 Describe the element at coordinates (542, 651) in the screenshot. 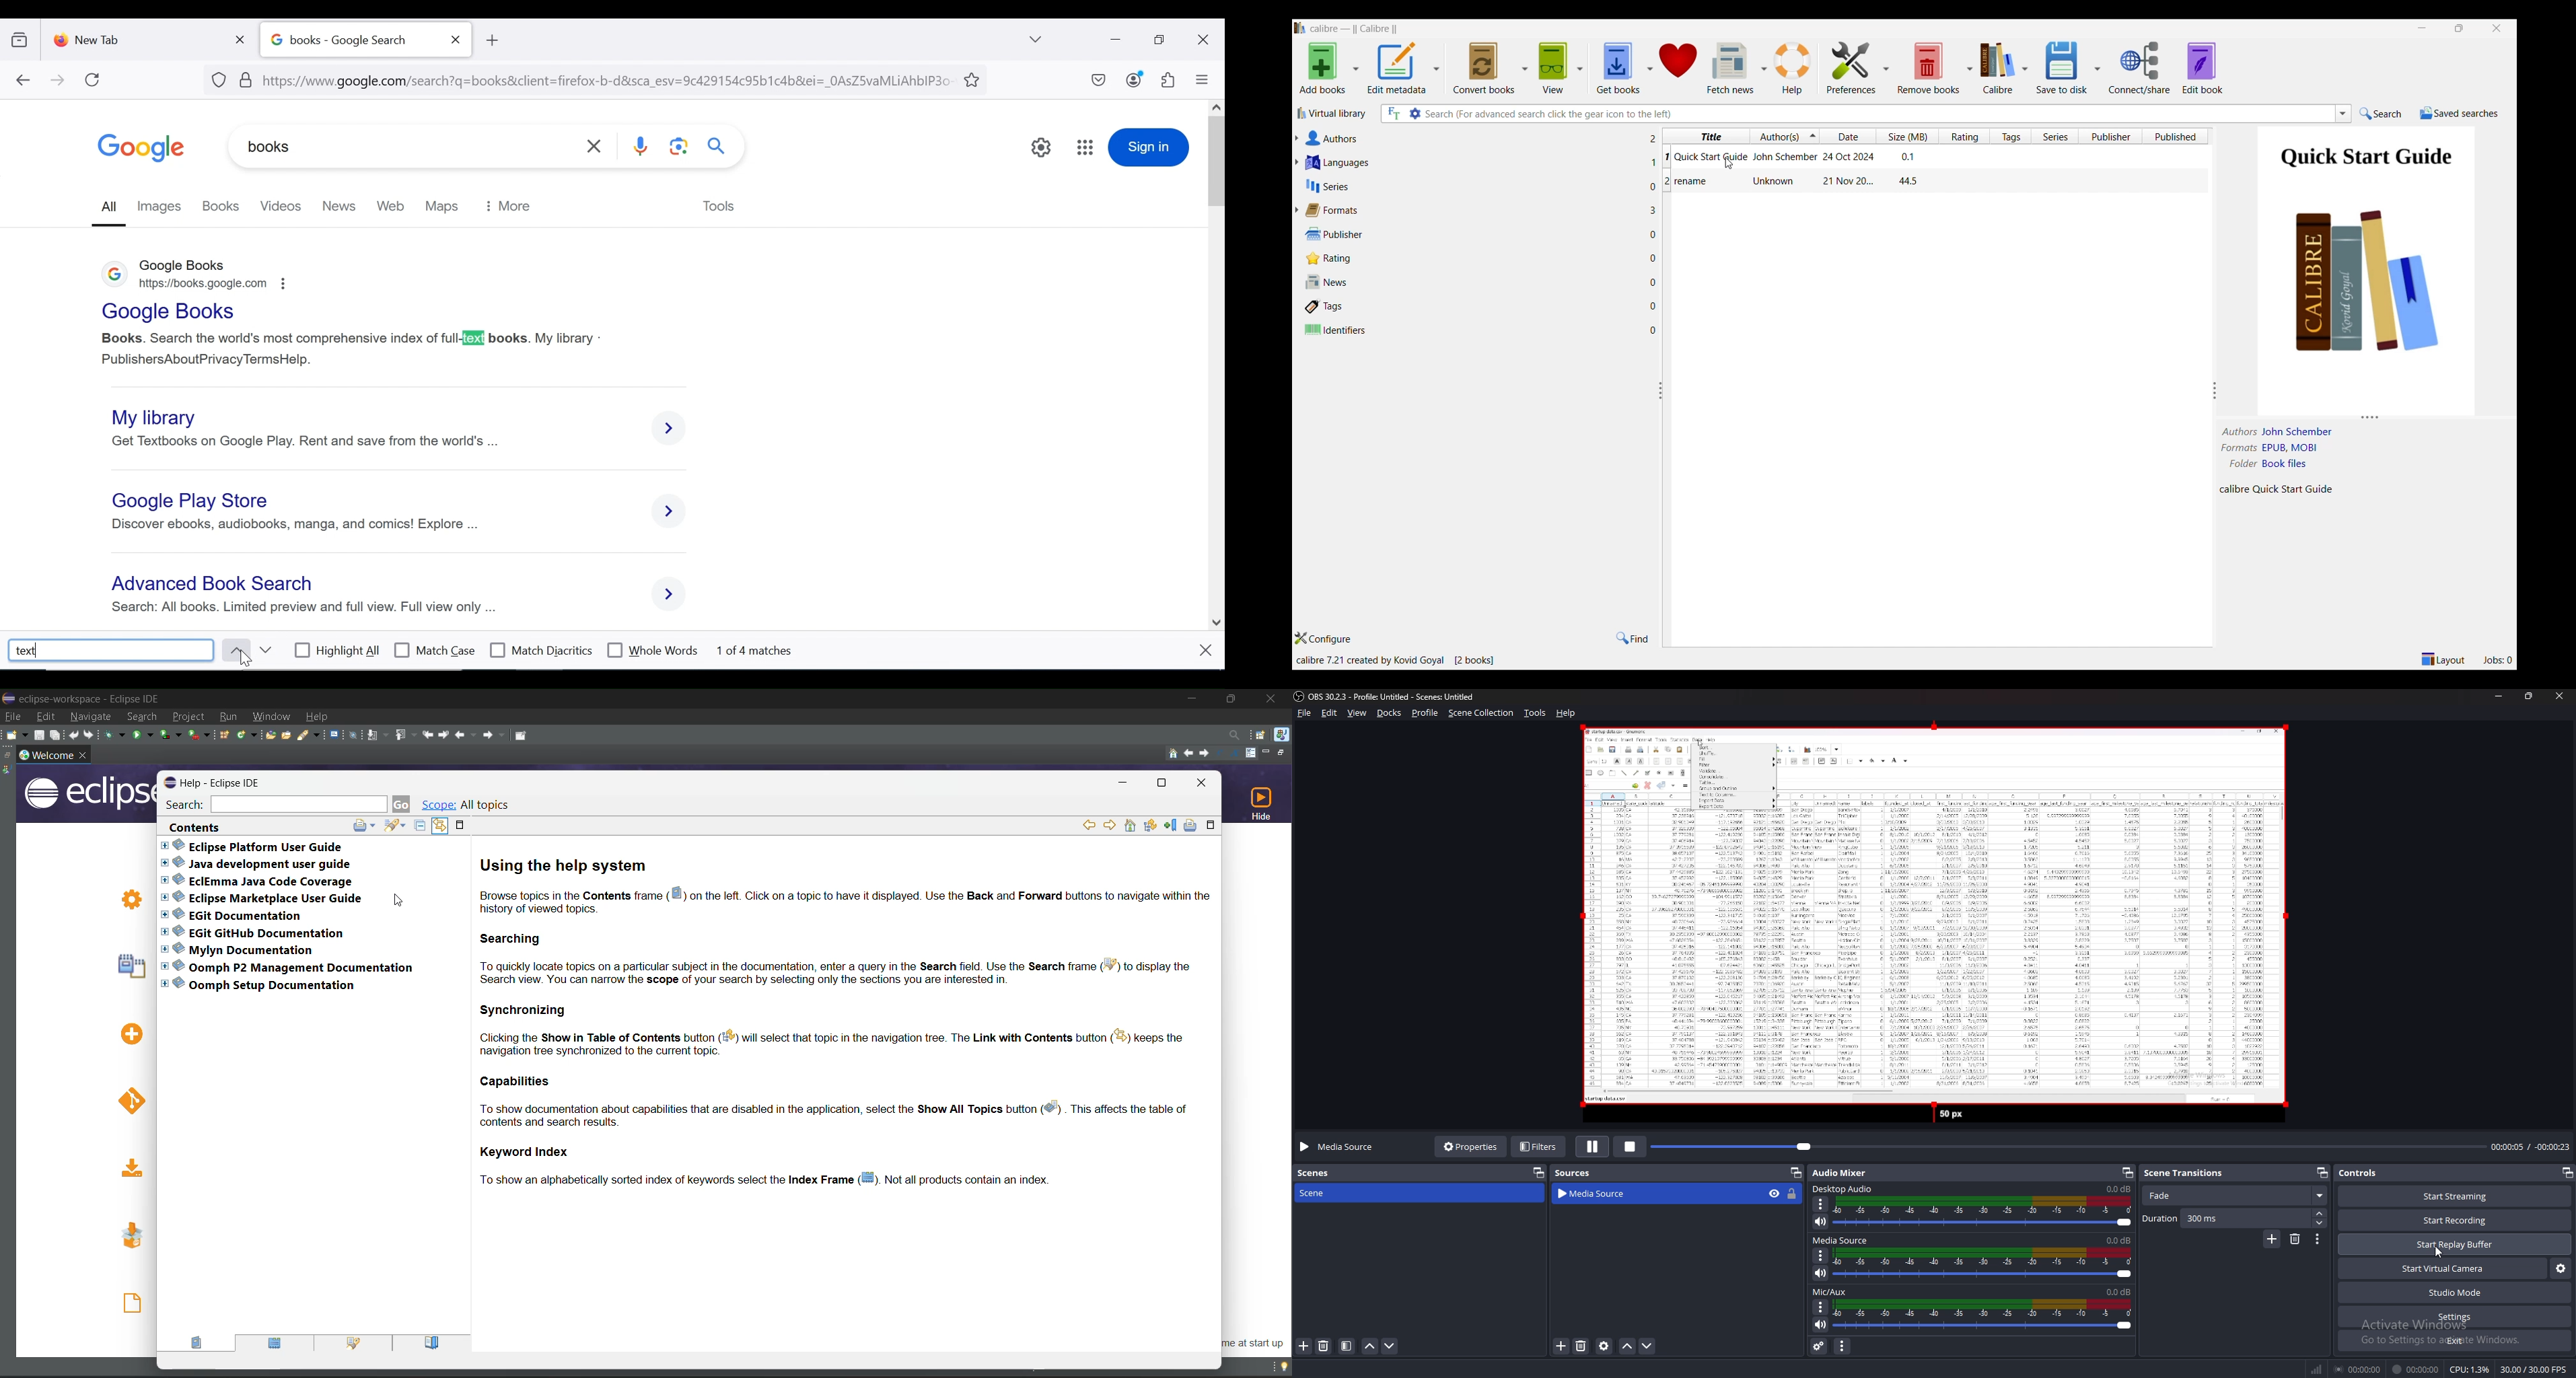

I see `match diacritics` at that location.